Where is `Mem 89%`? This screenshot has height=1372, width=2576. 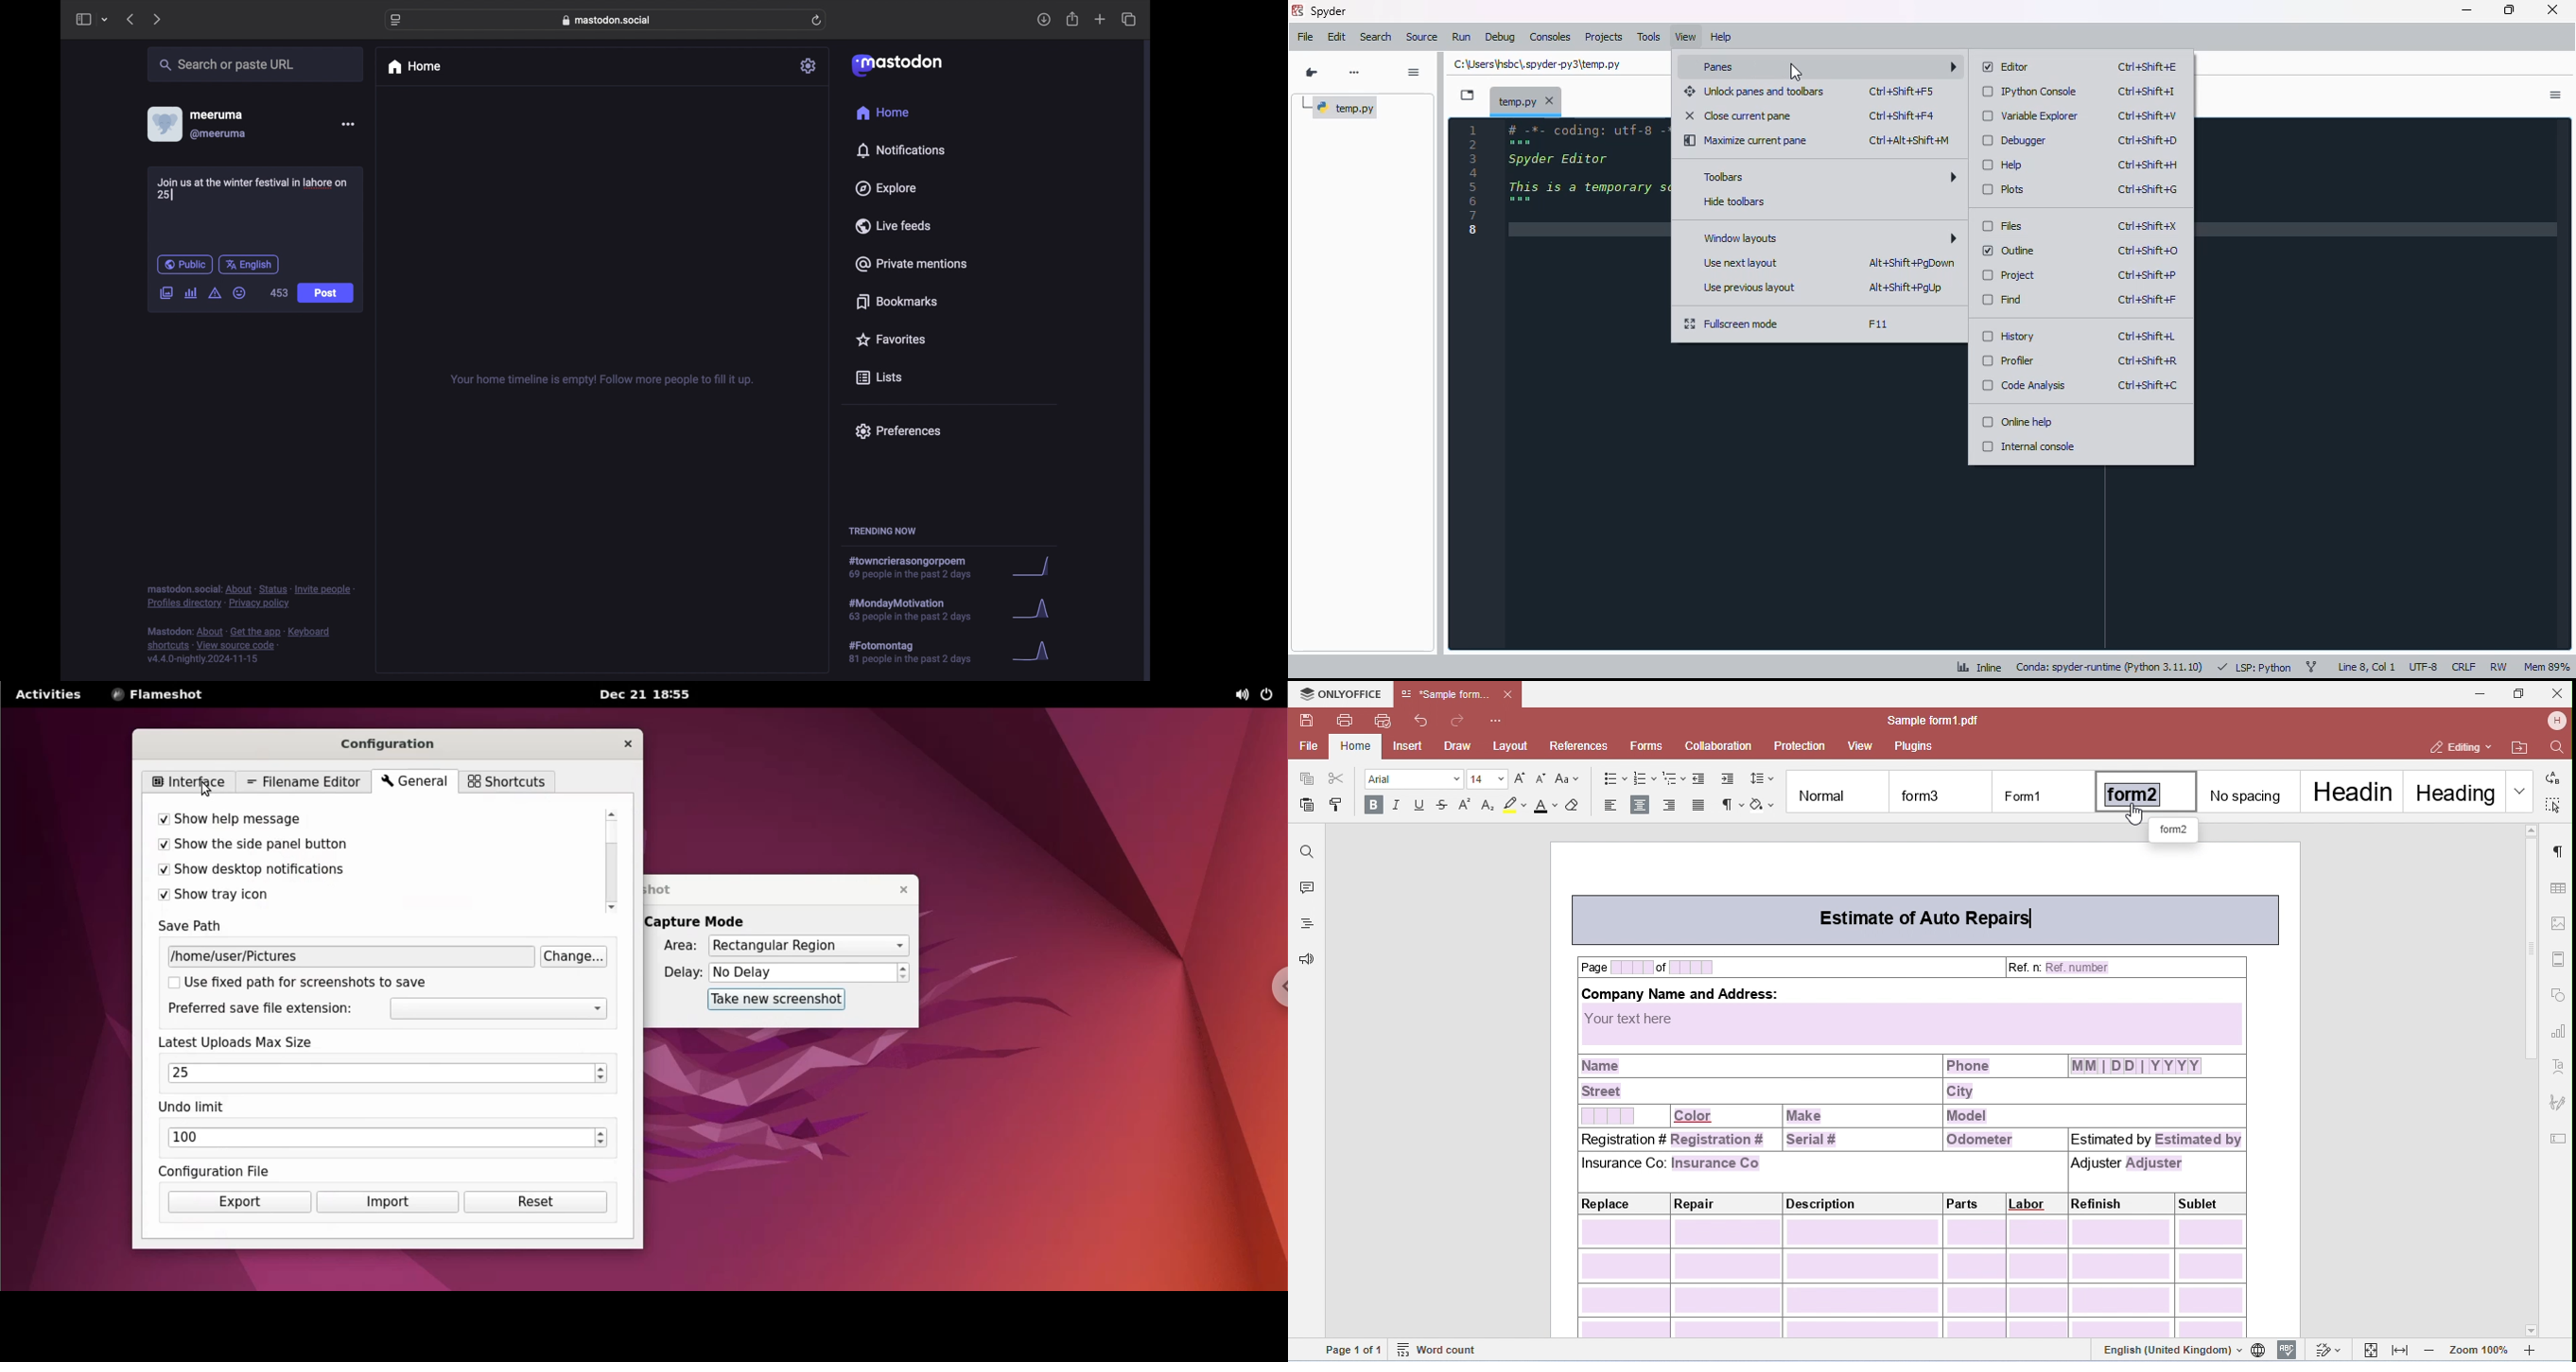
Mem 89% is located at coordinates (2547, 668).